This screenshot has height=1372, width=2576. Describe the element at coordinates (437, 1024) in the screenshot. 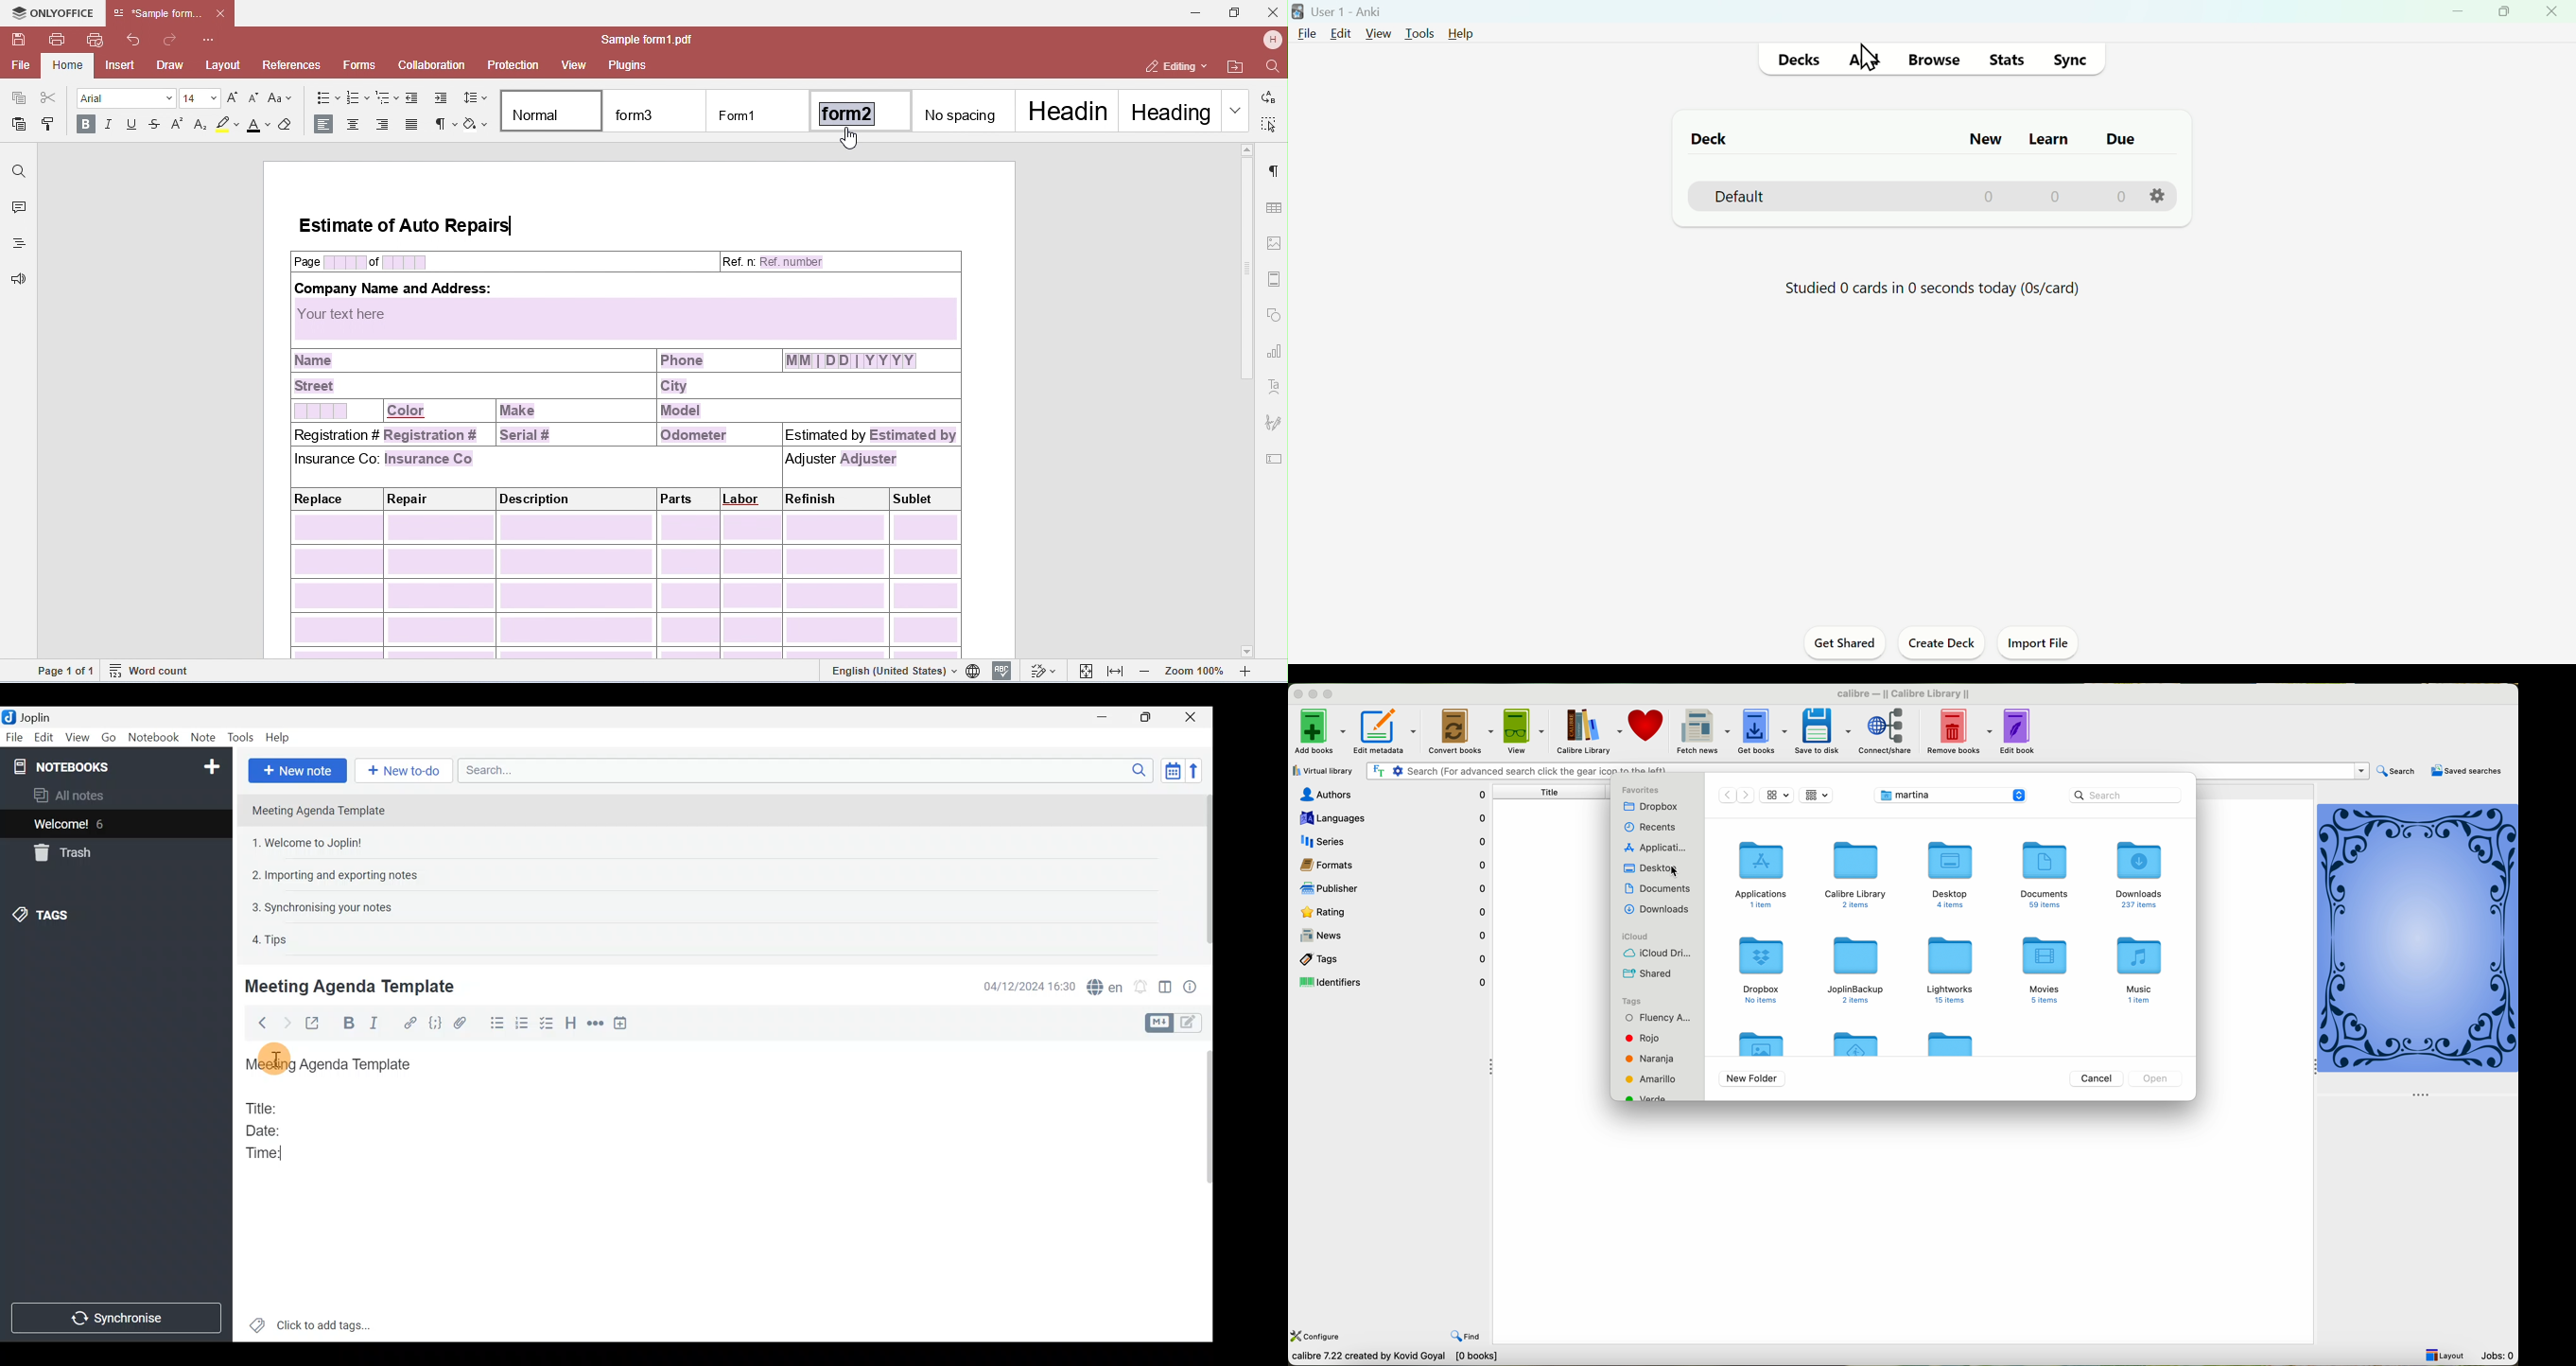

I see `Code` at that location.